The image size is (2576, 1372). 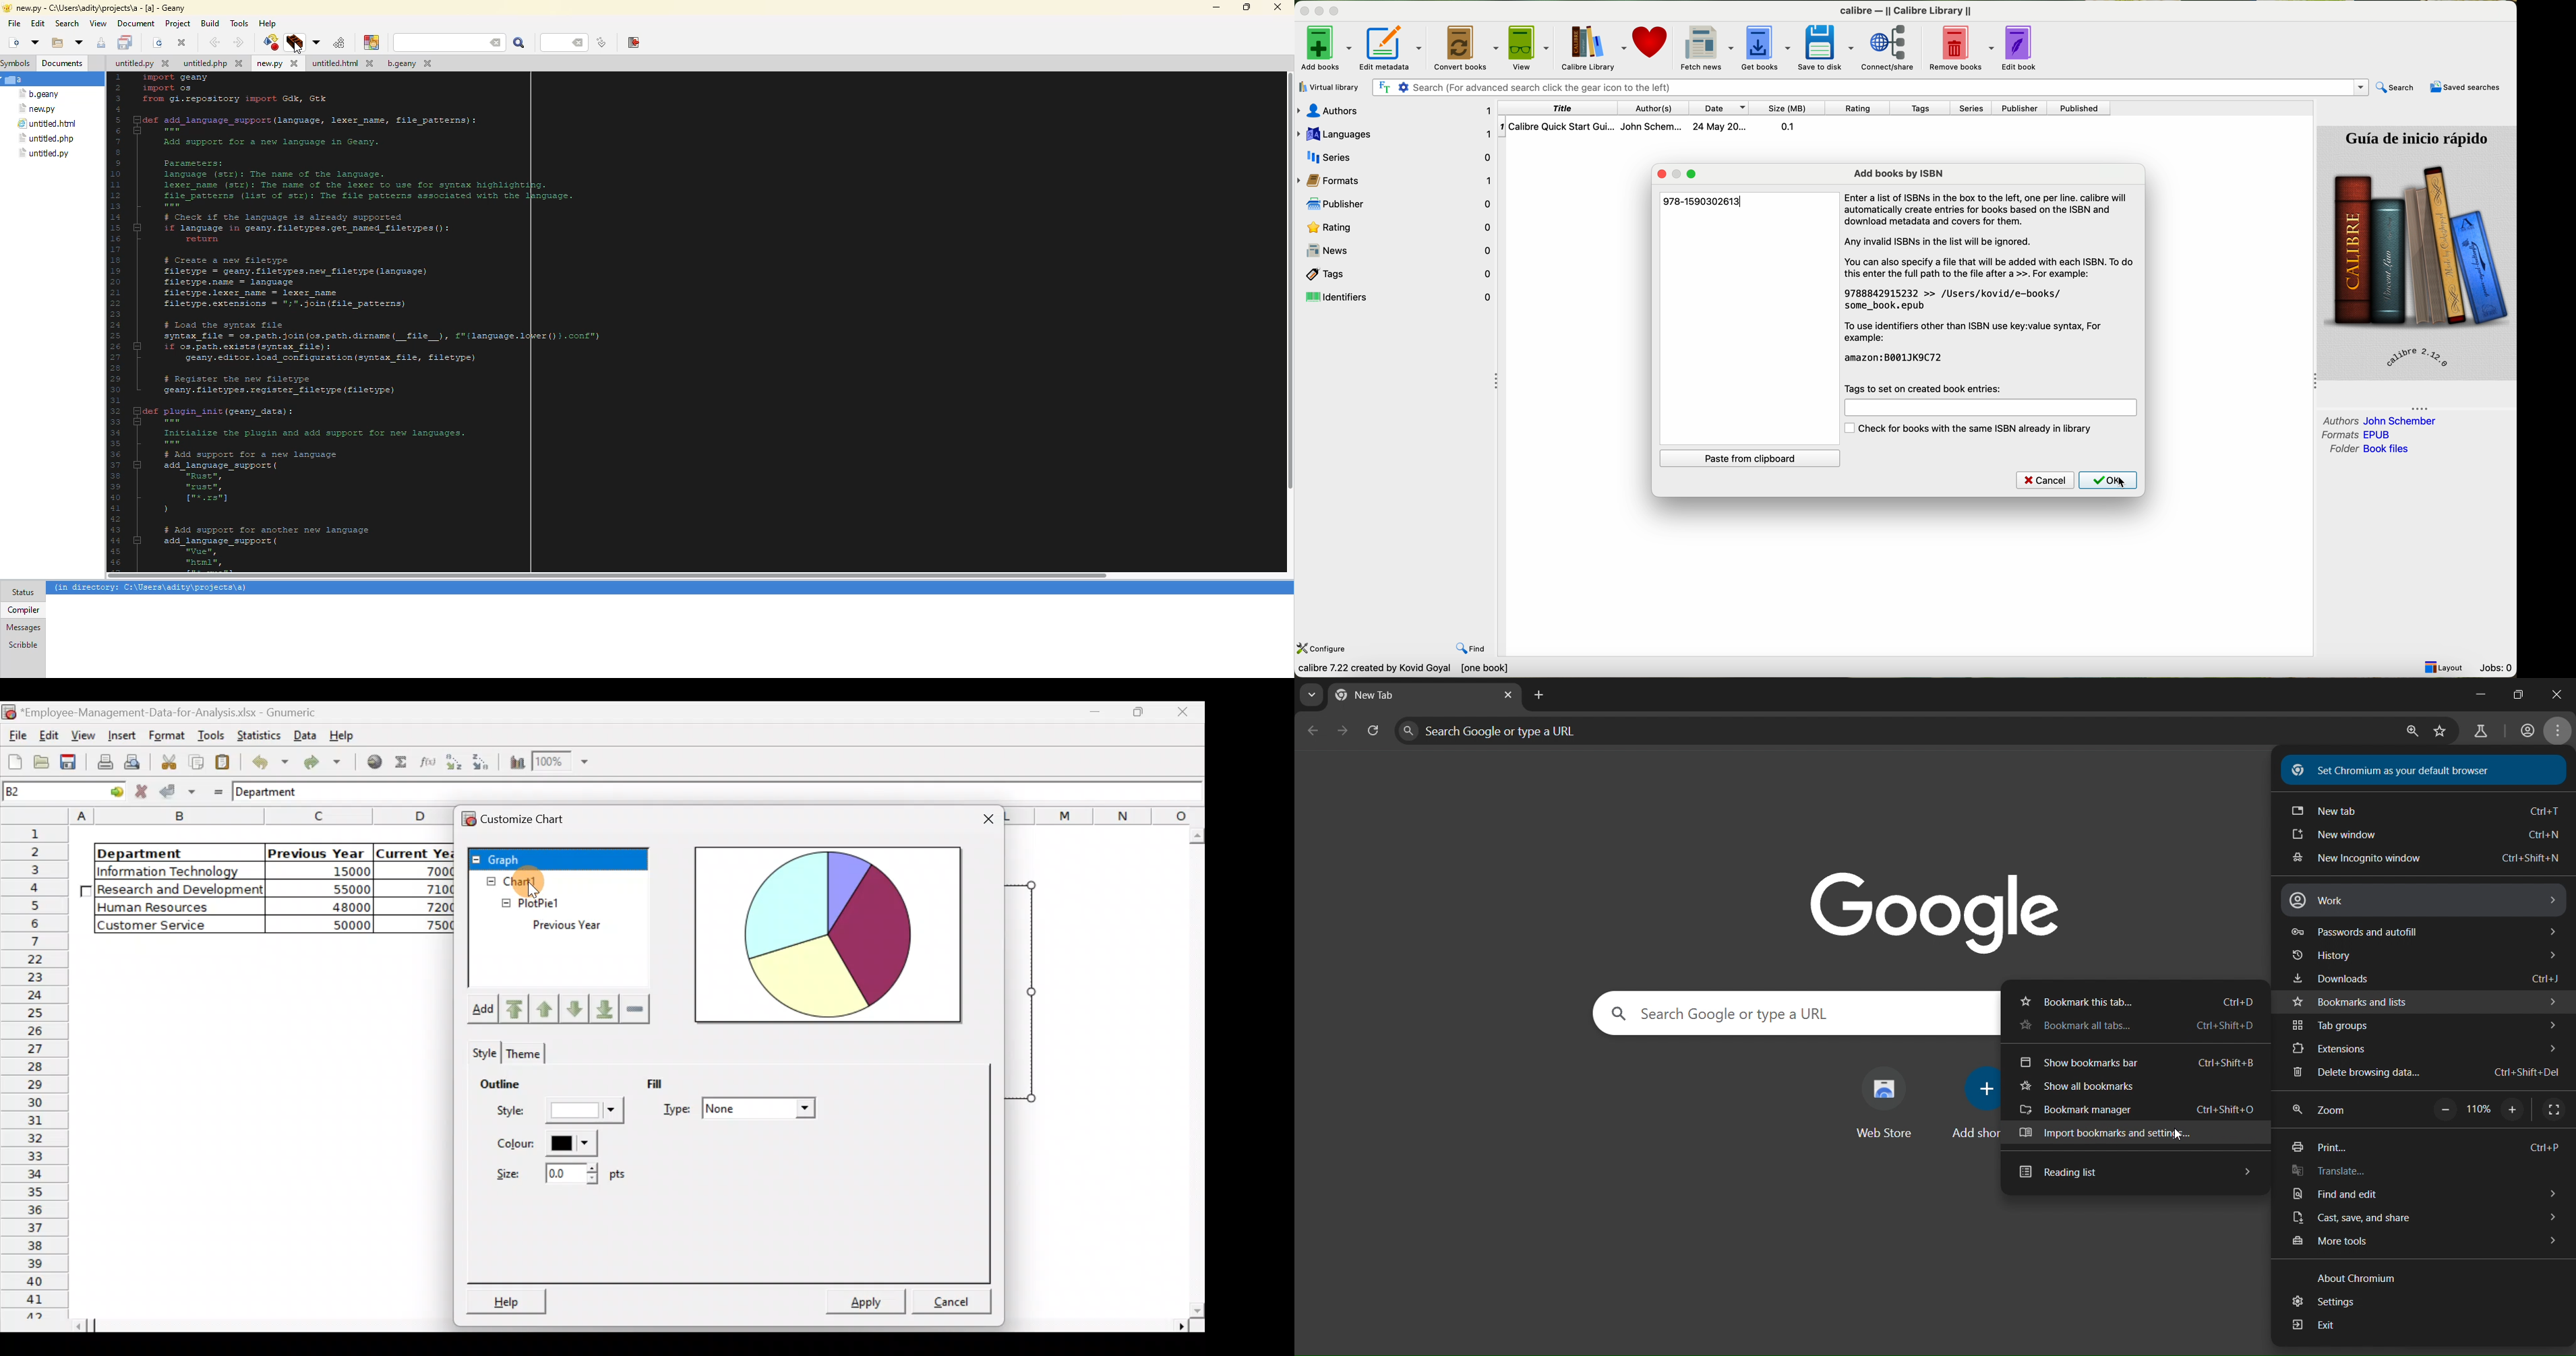 I want to click on publishers, so click(x=1401, y=206).